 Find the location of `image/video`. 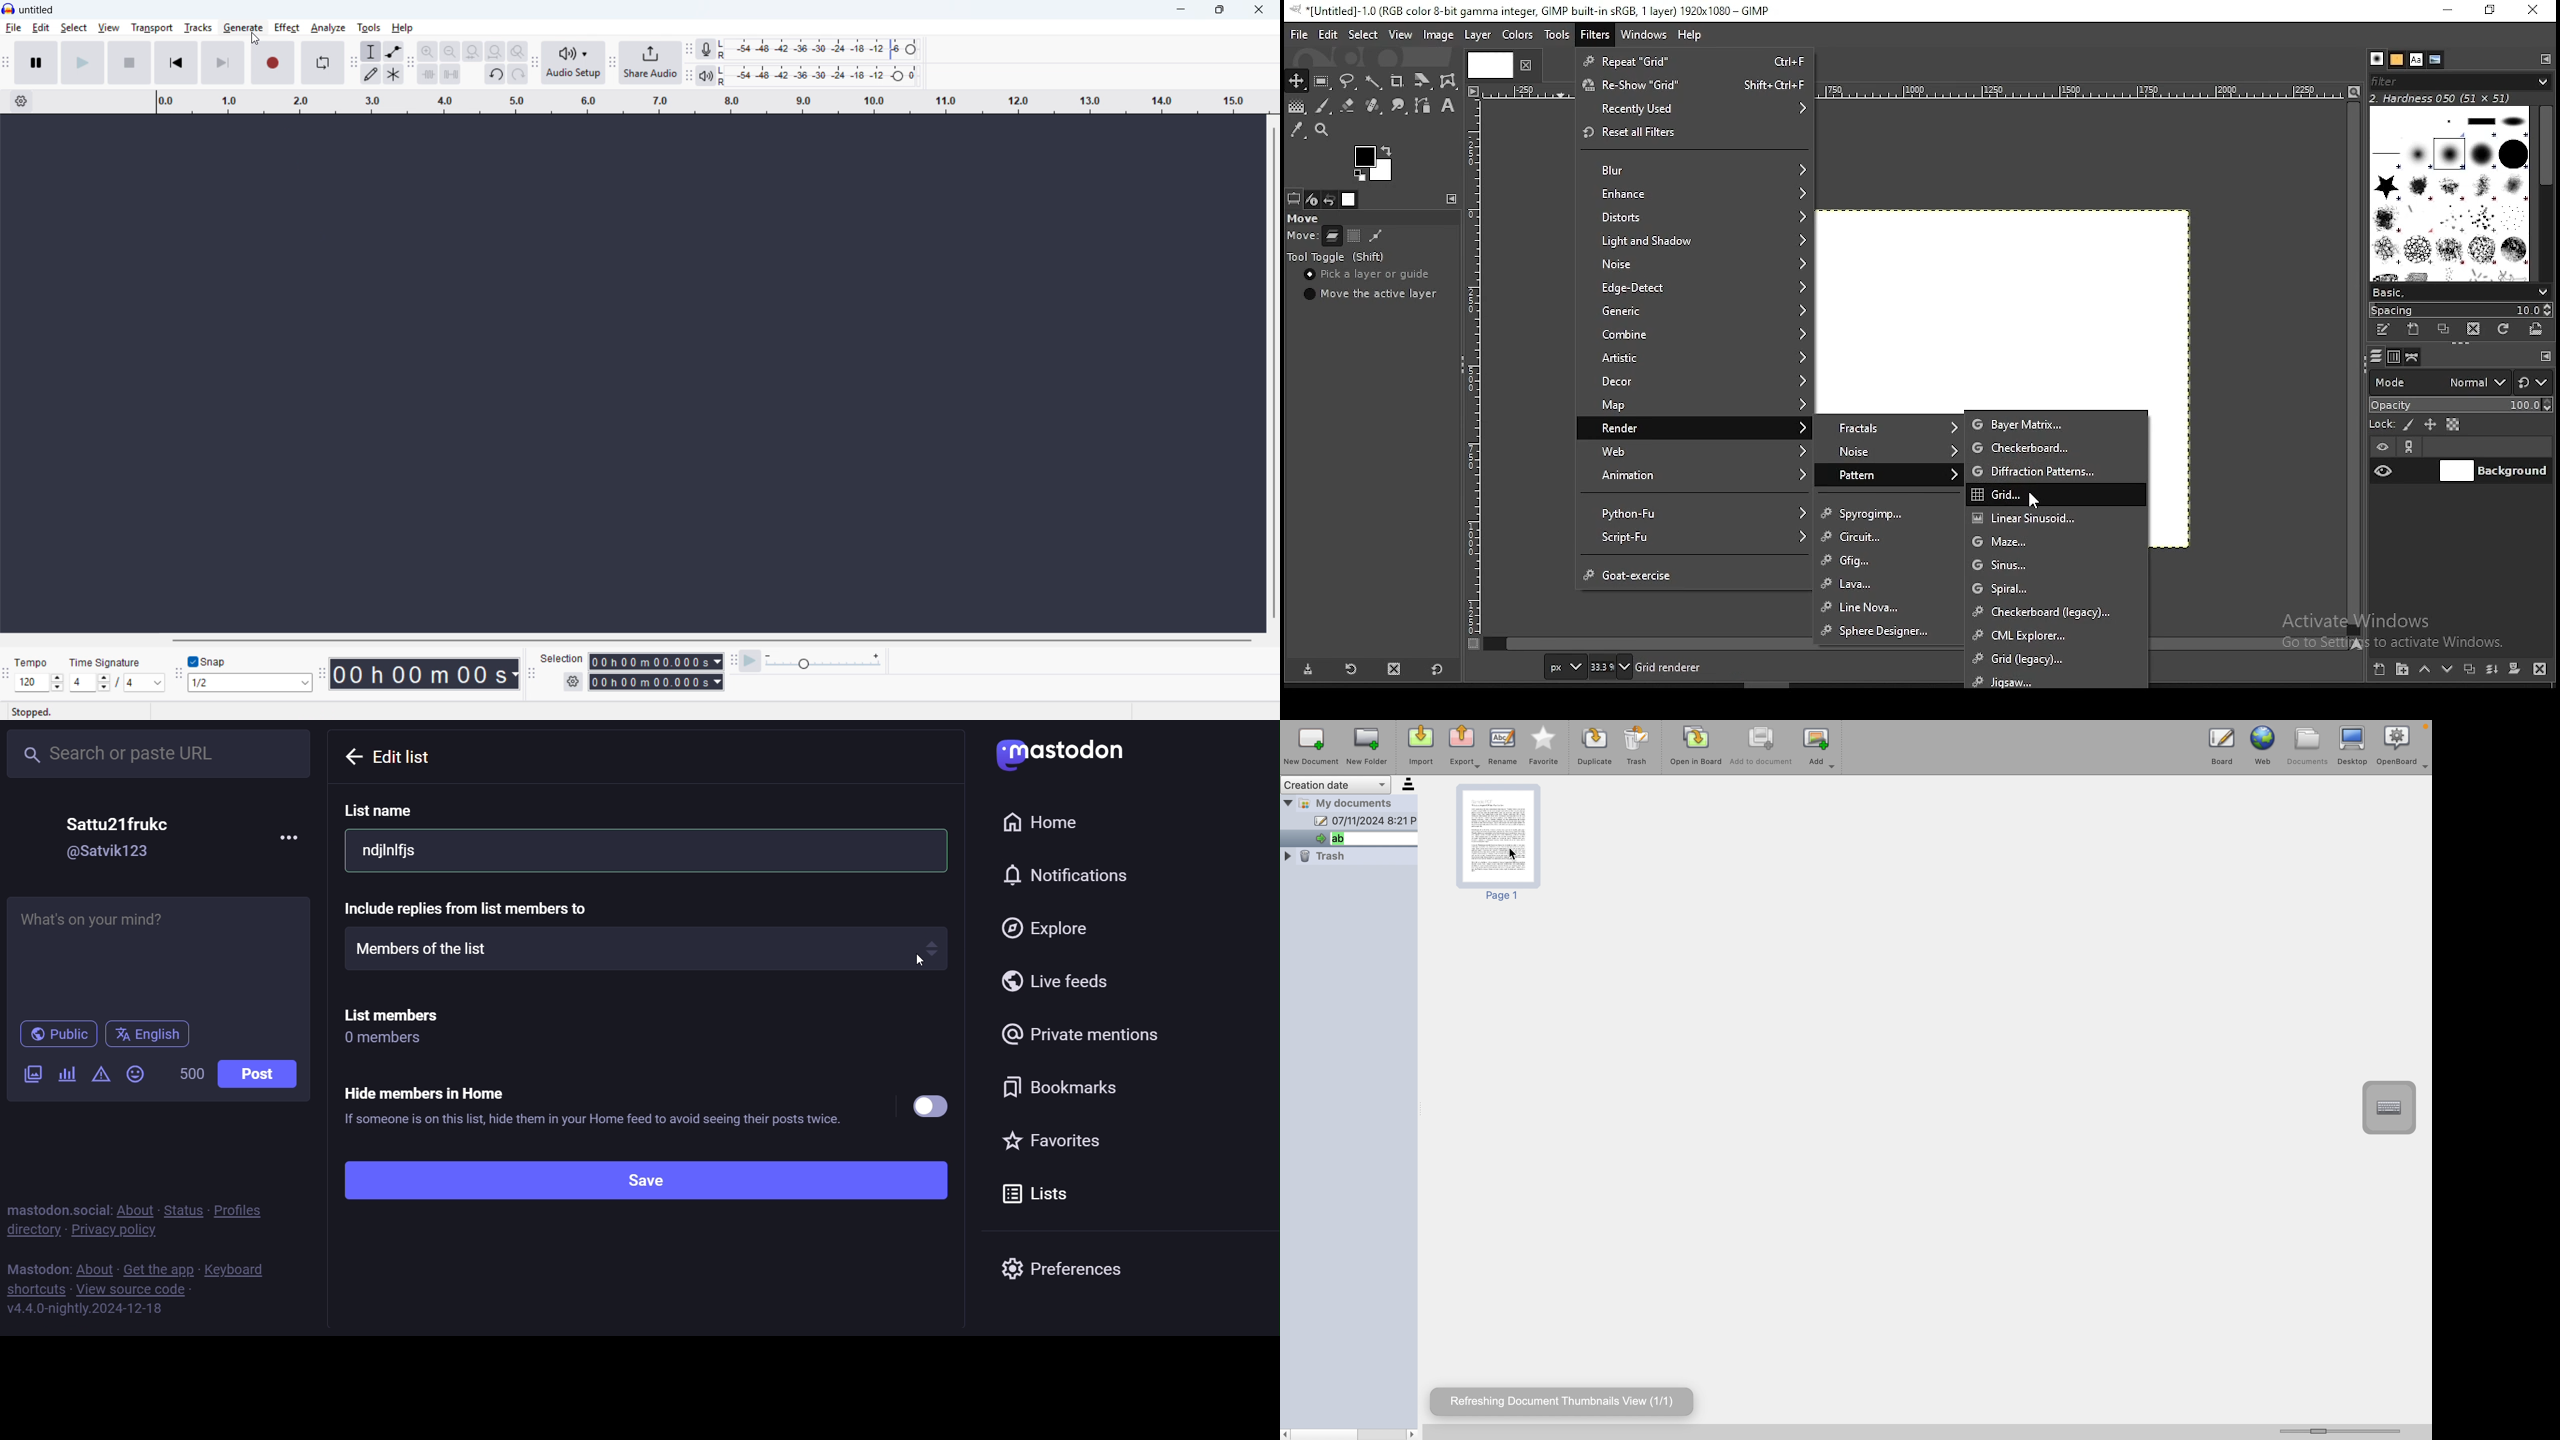

image/video is located at coordinates (28, 1075).